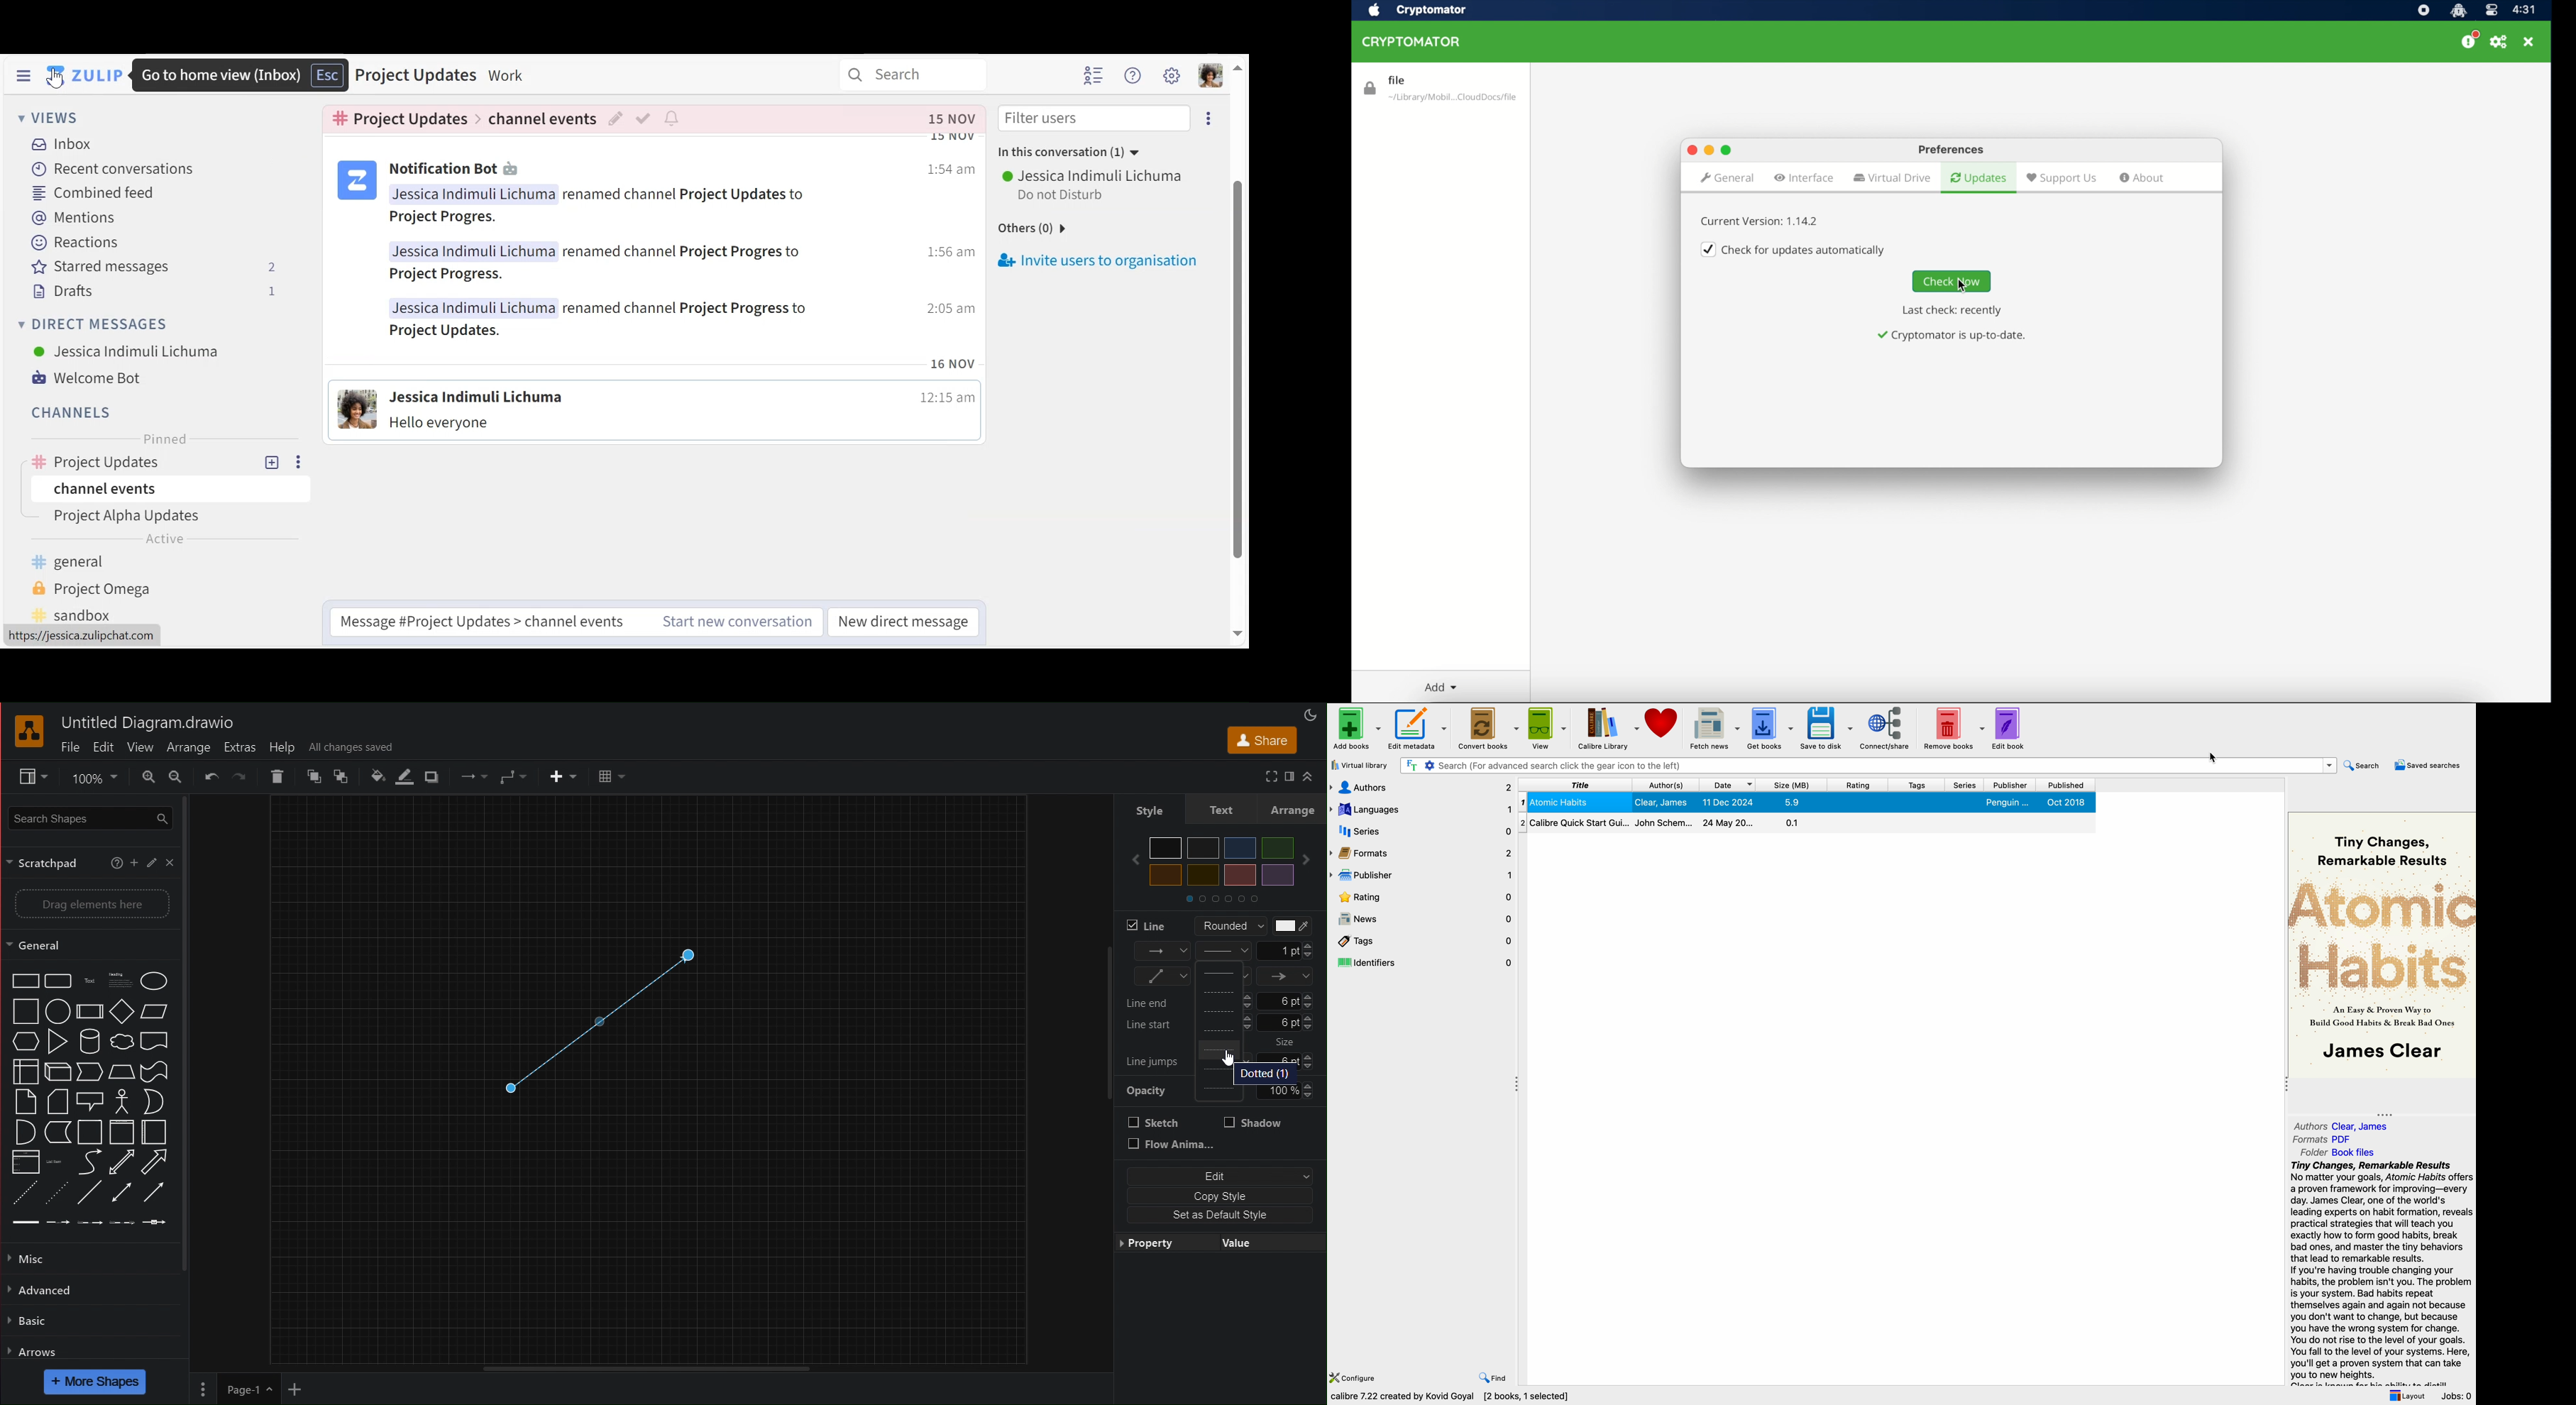 Image resolution: width=2576 pixels, height=1428 pixels. What do you see at coordinates (170, 439) in the screenshot?
I see `Pinned` at bounding box center [170, 439].